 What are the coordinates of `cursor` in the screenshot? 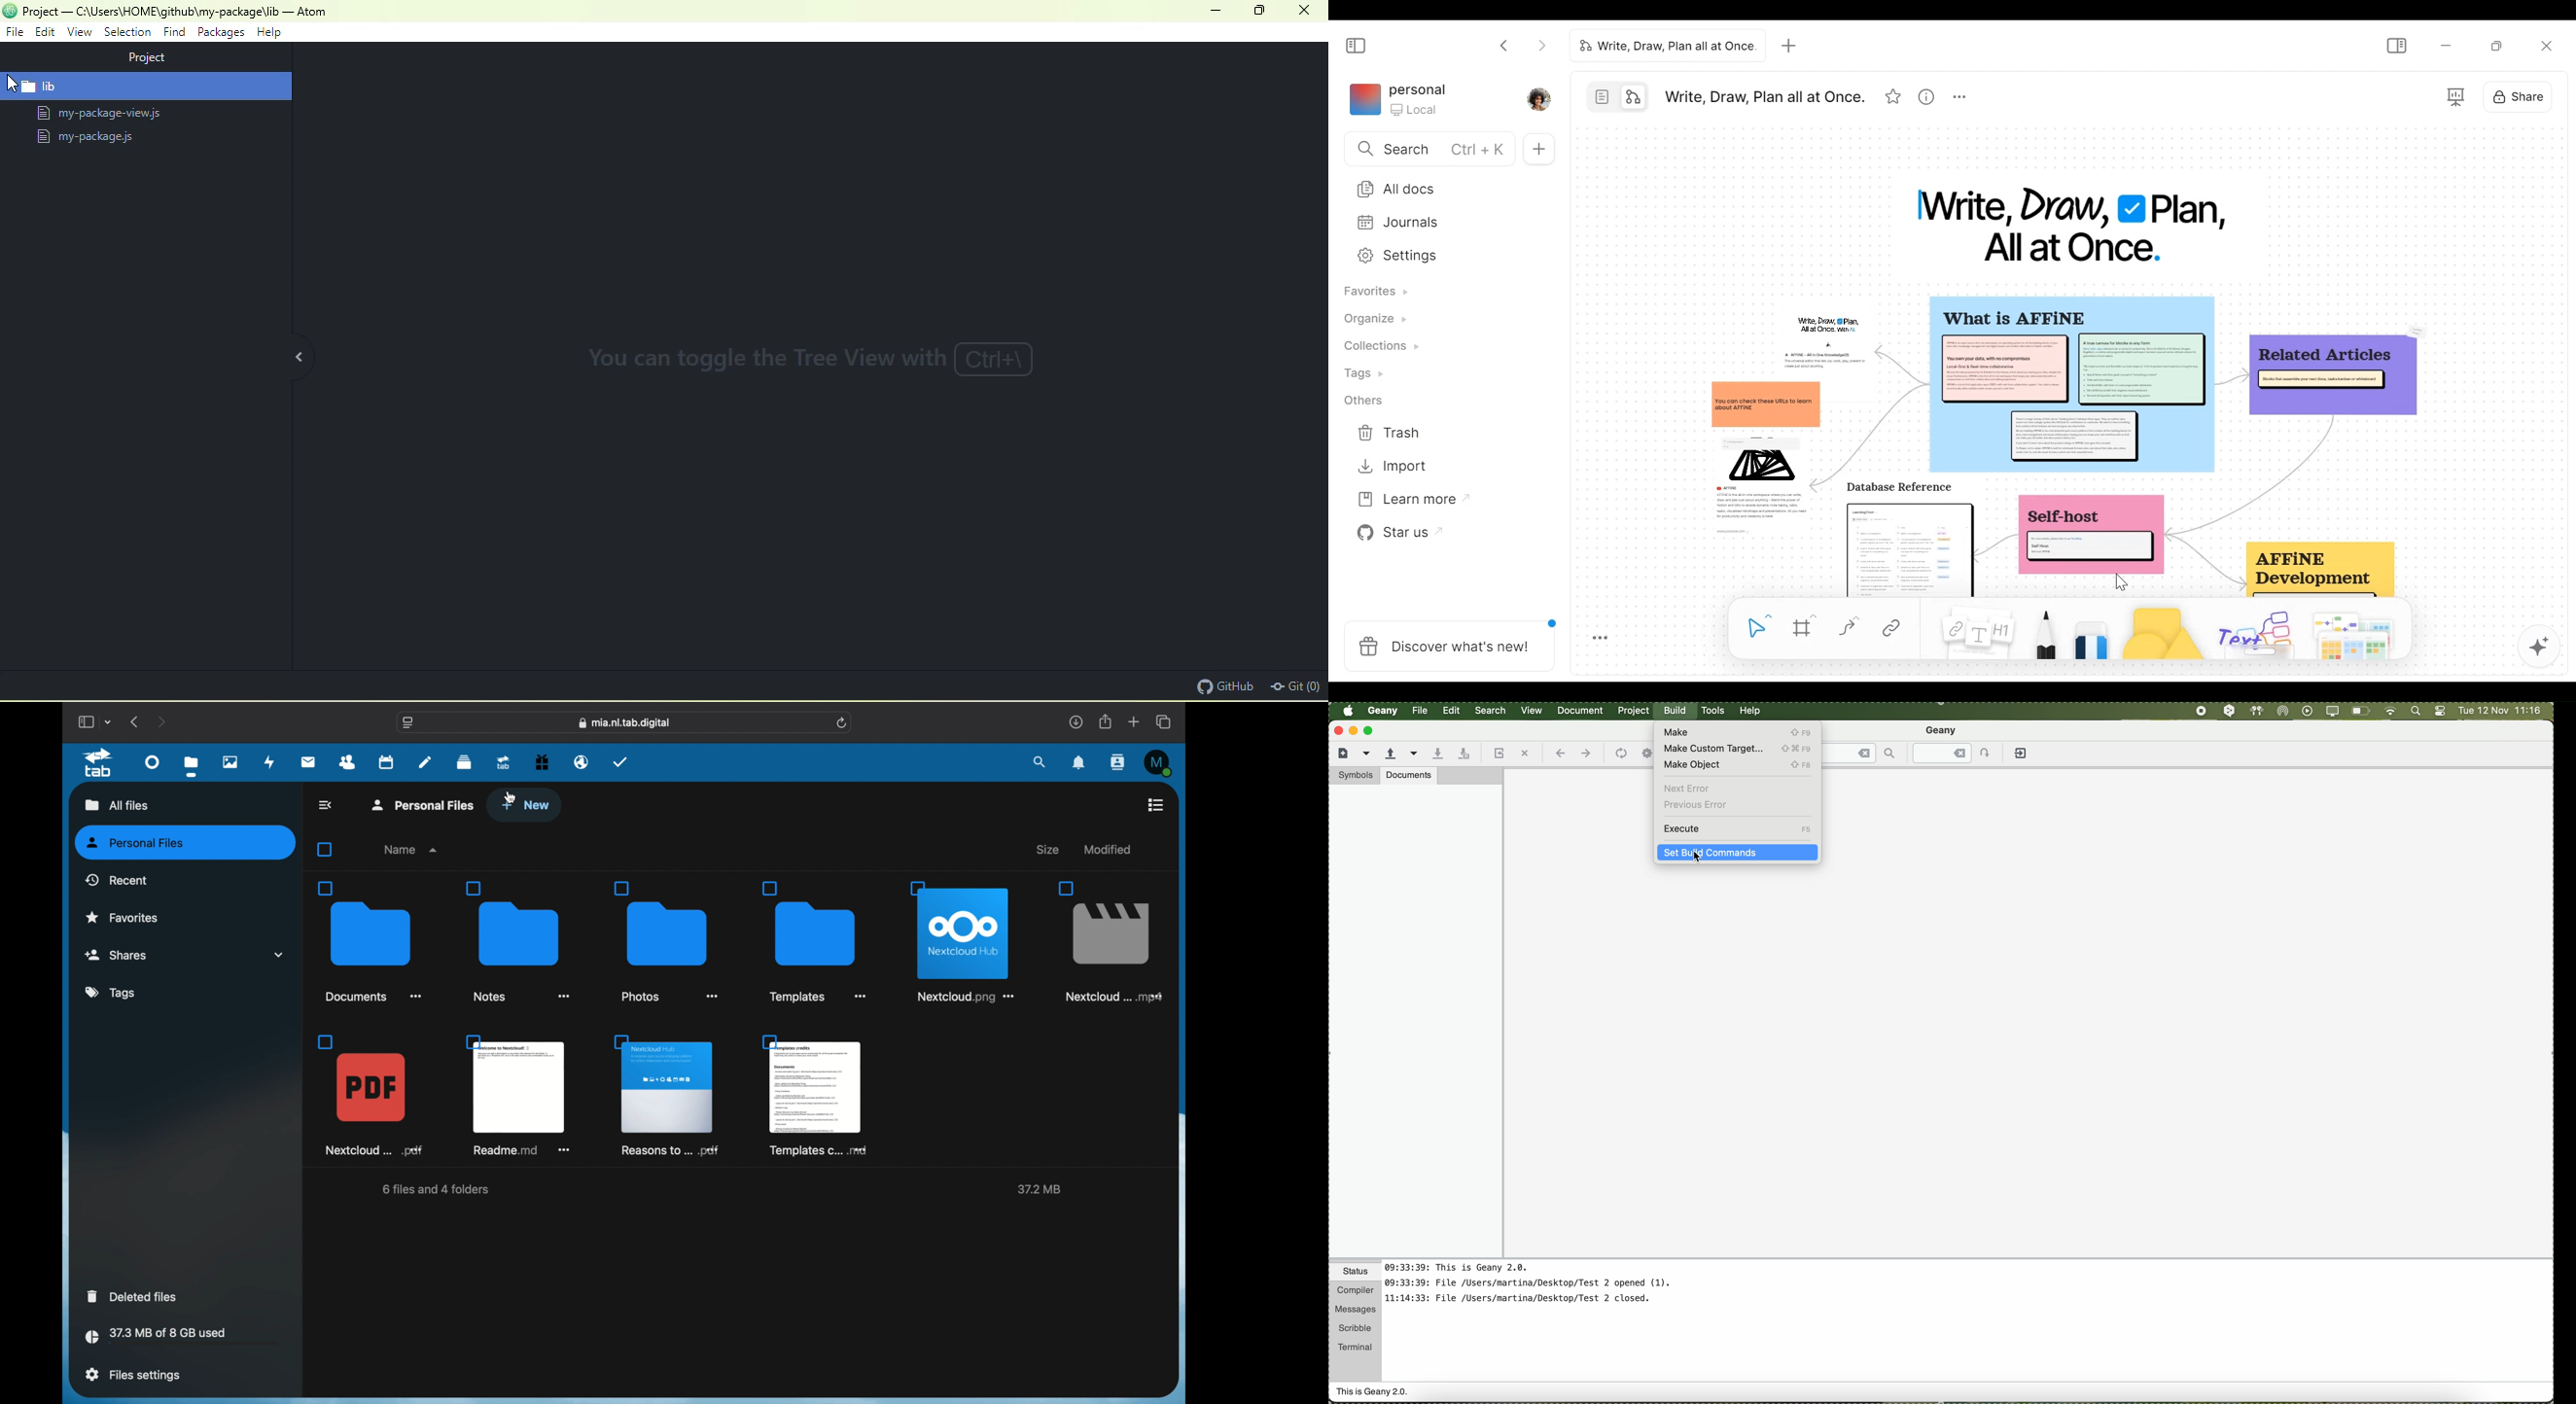 It's located at (17, 84).